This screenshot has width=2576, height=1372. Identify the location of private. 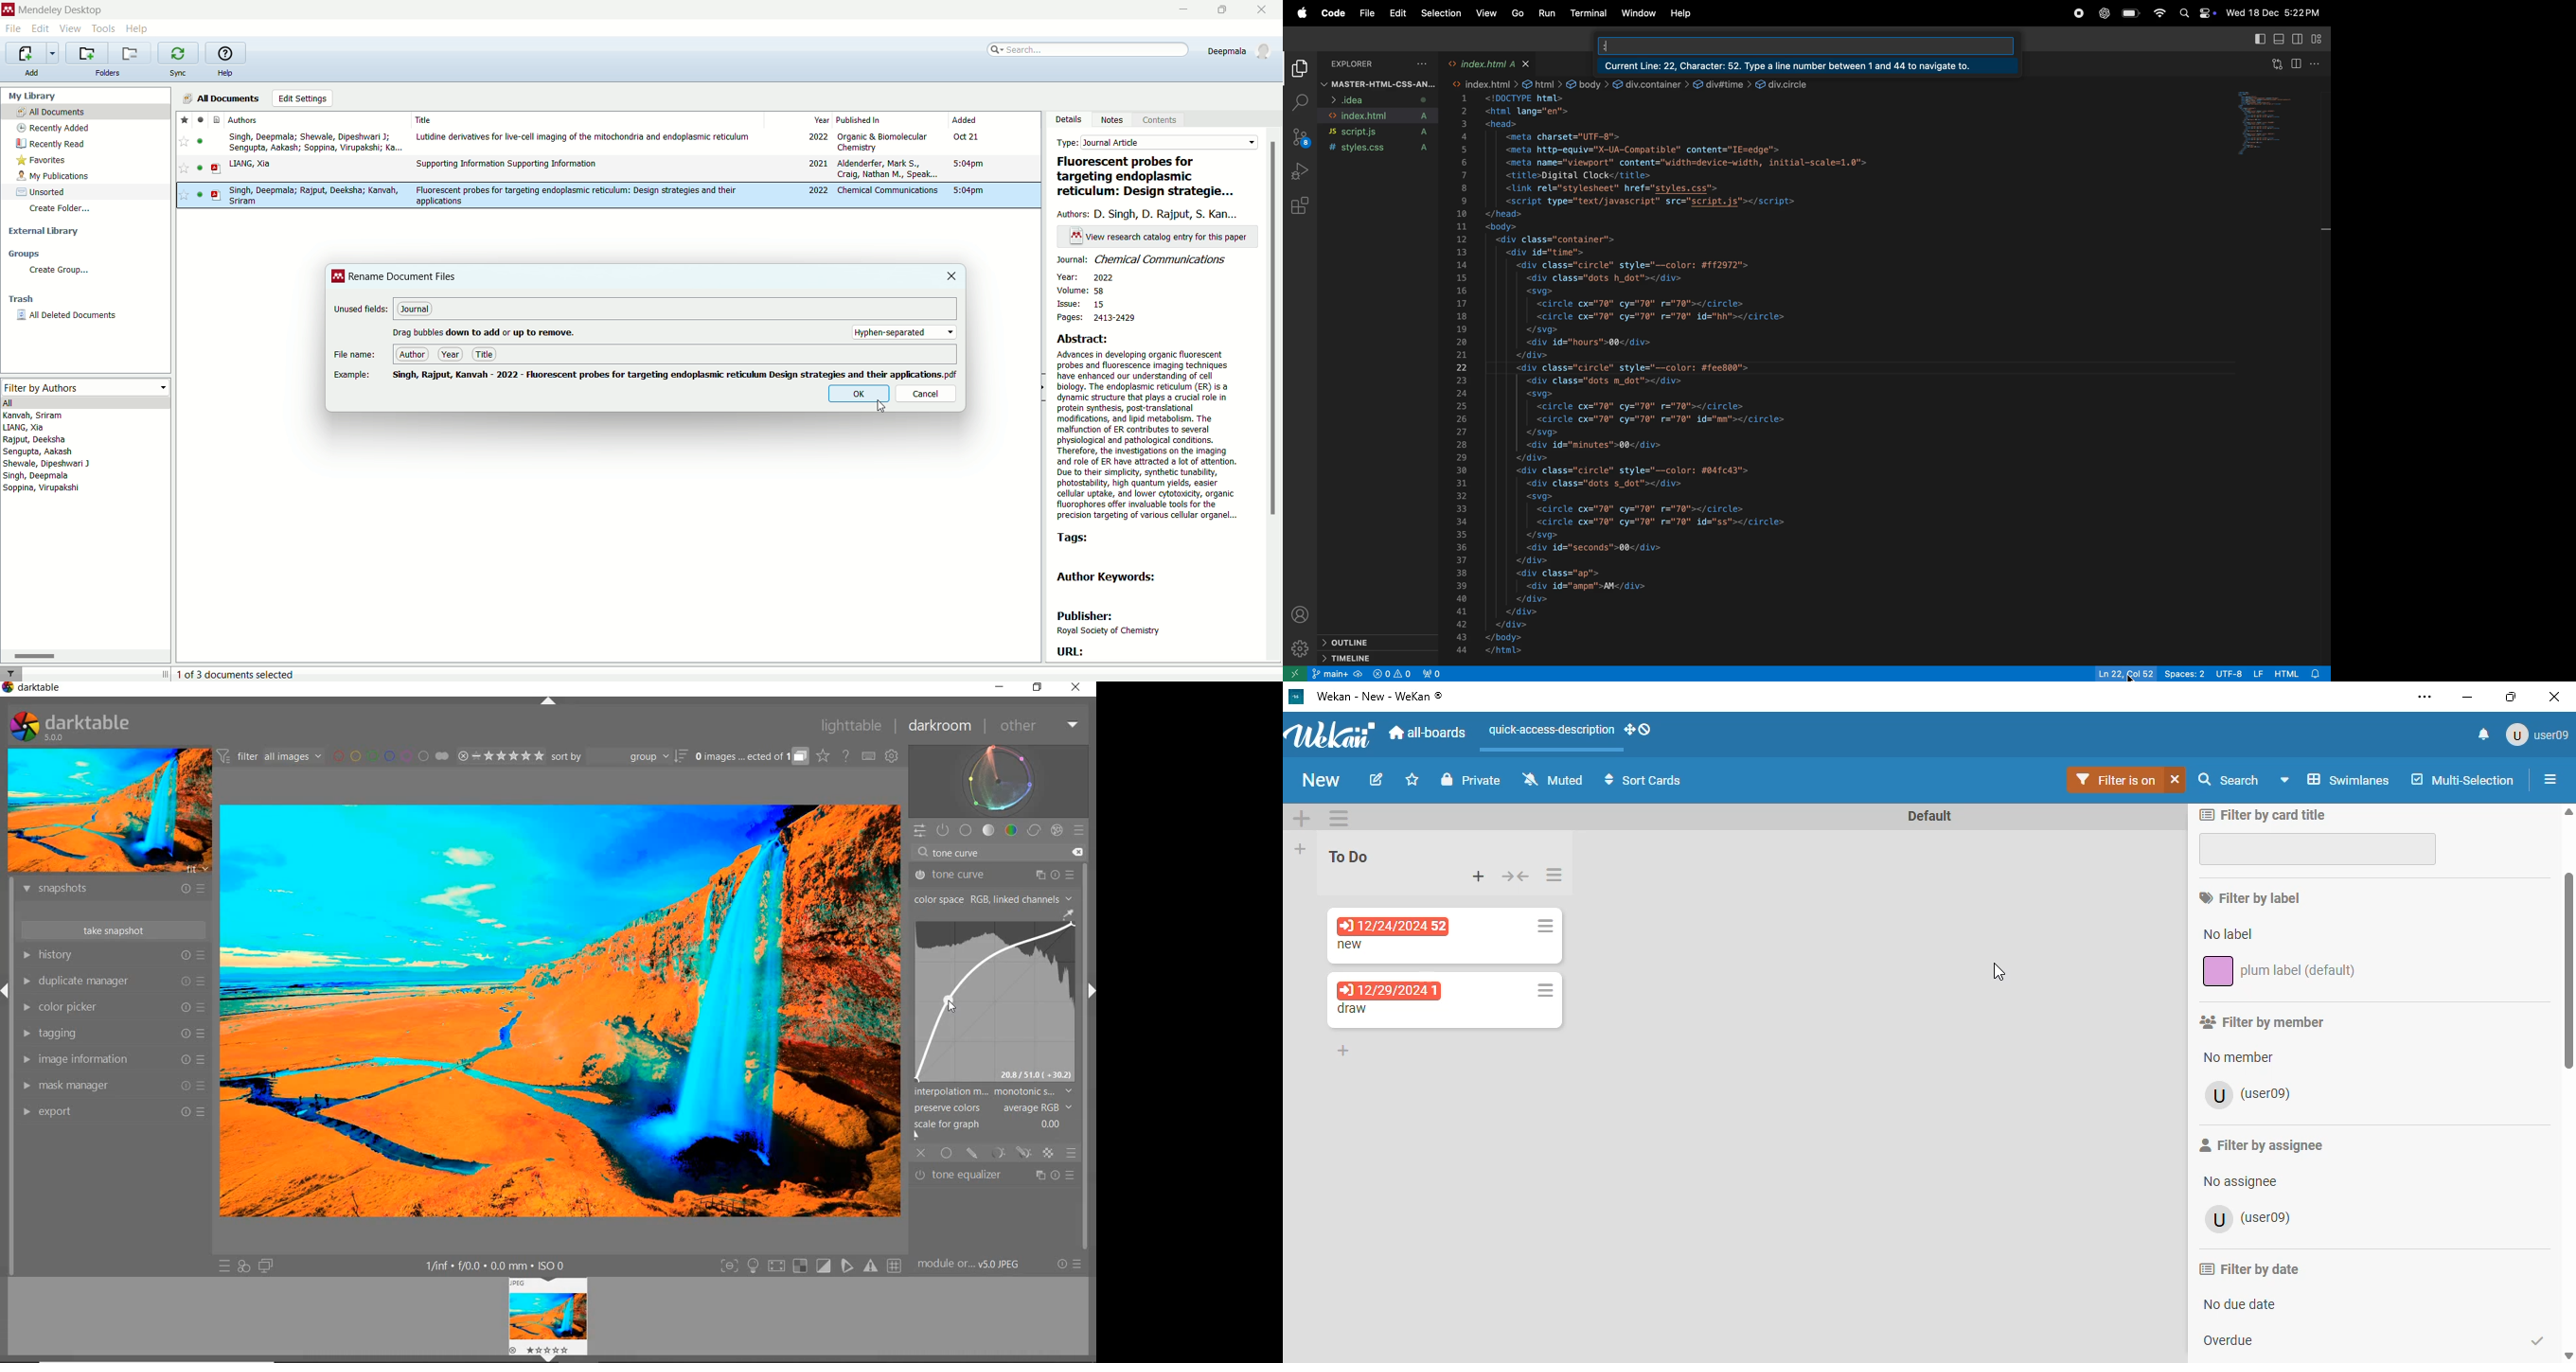
(1471, 779).